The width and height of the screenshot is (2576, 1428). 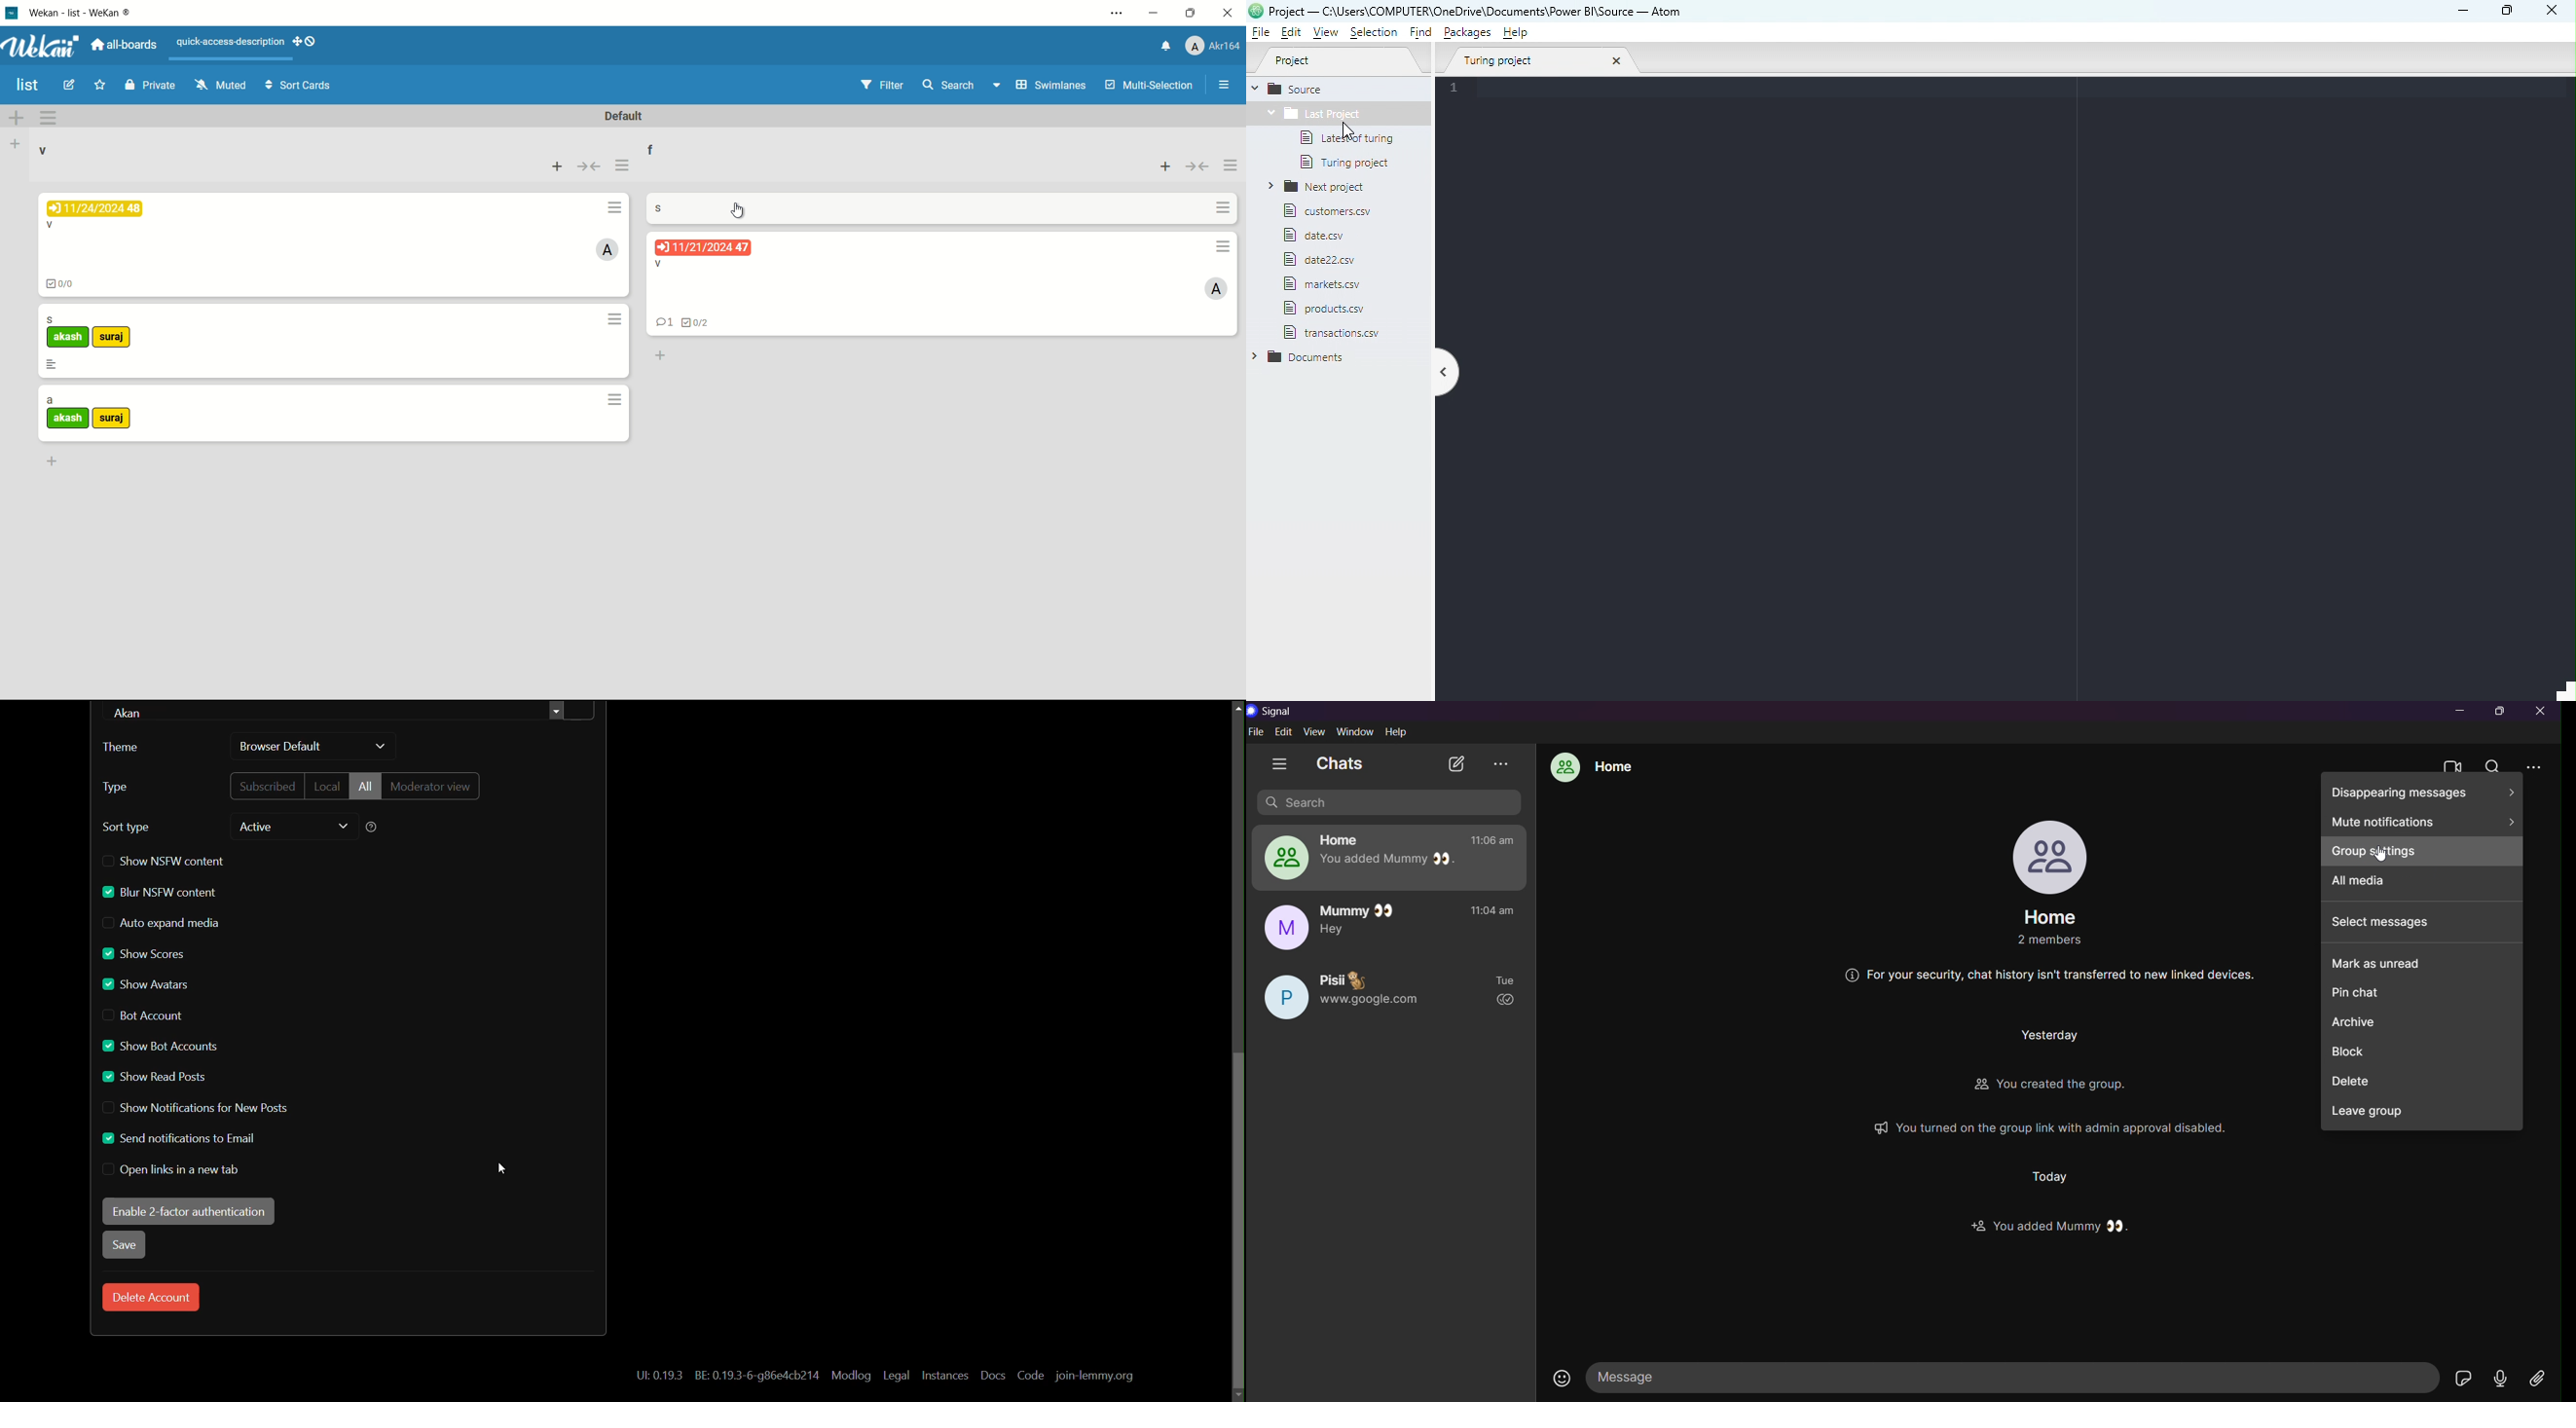 I want to click on private, so click(x=153, y=84).